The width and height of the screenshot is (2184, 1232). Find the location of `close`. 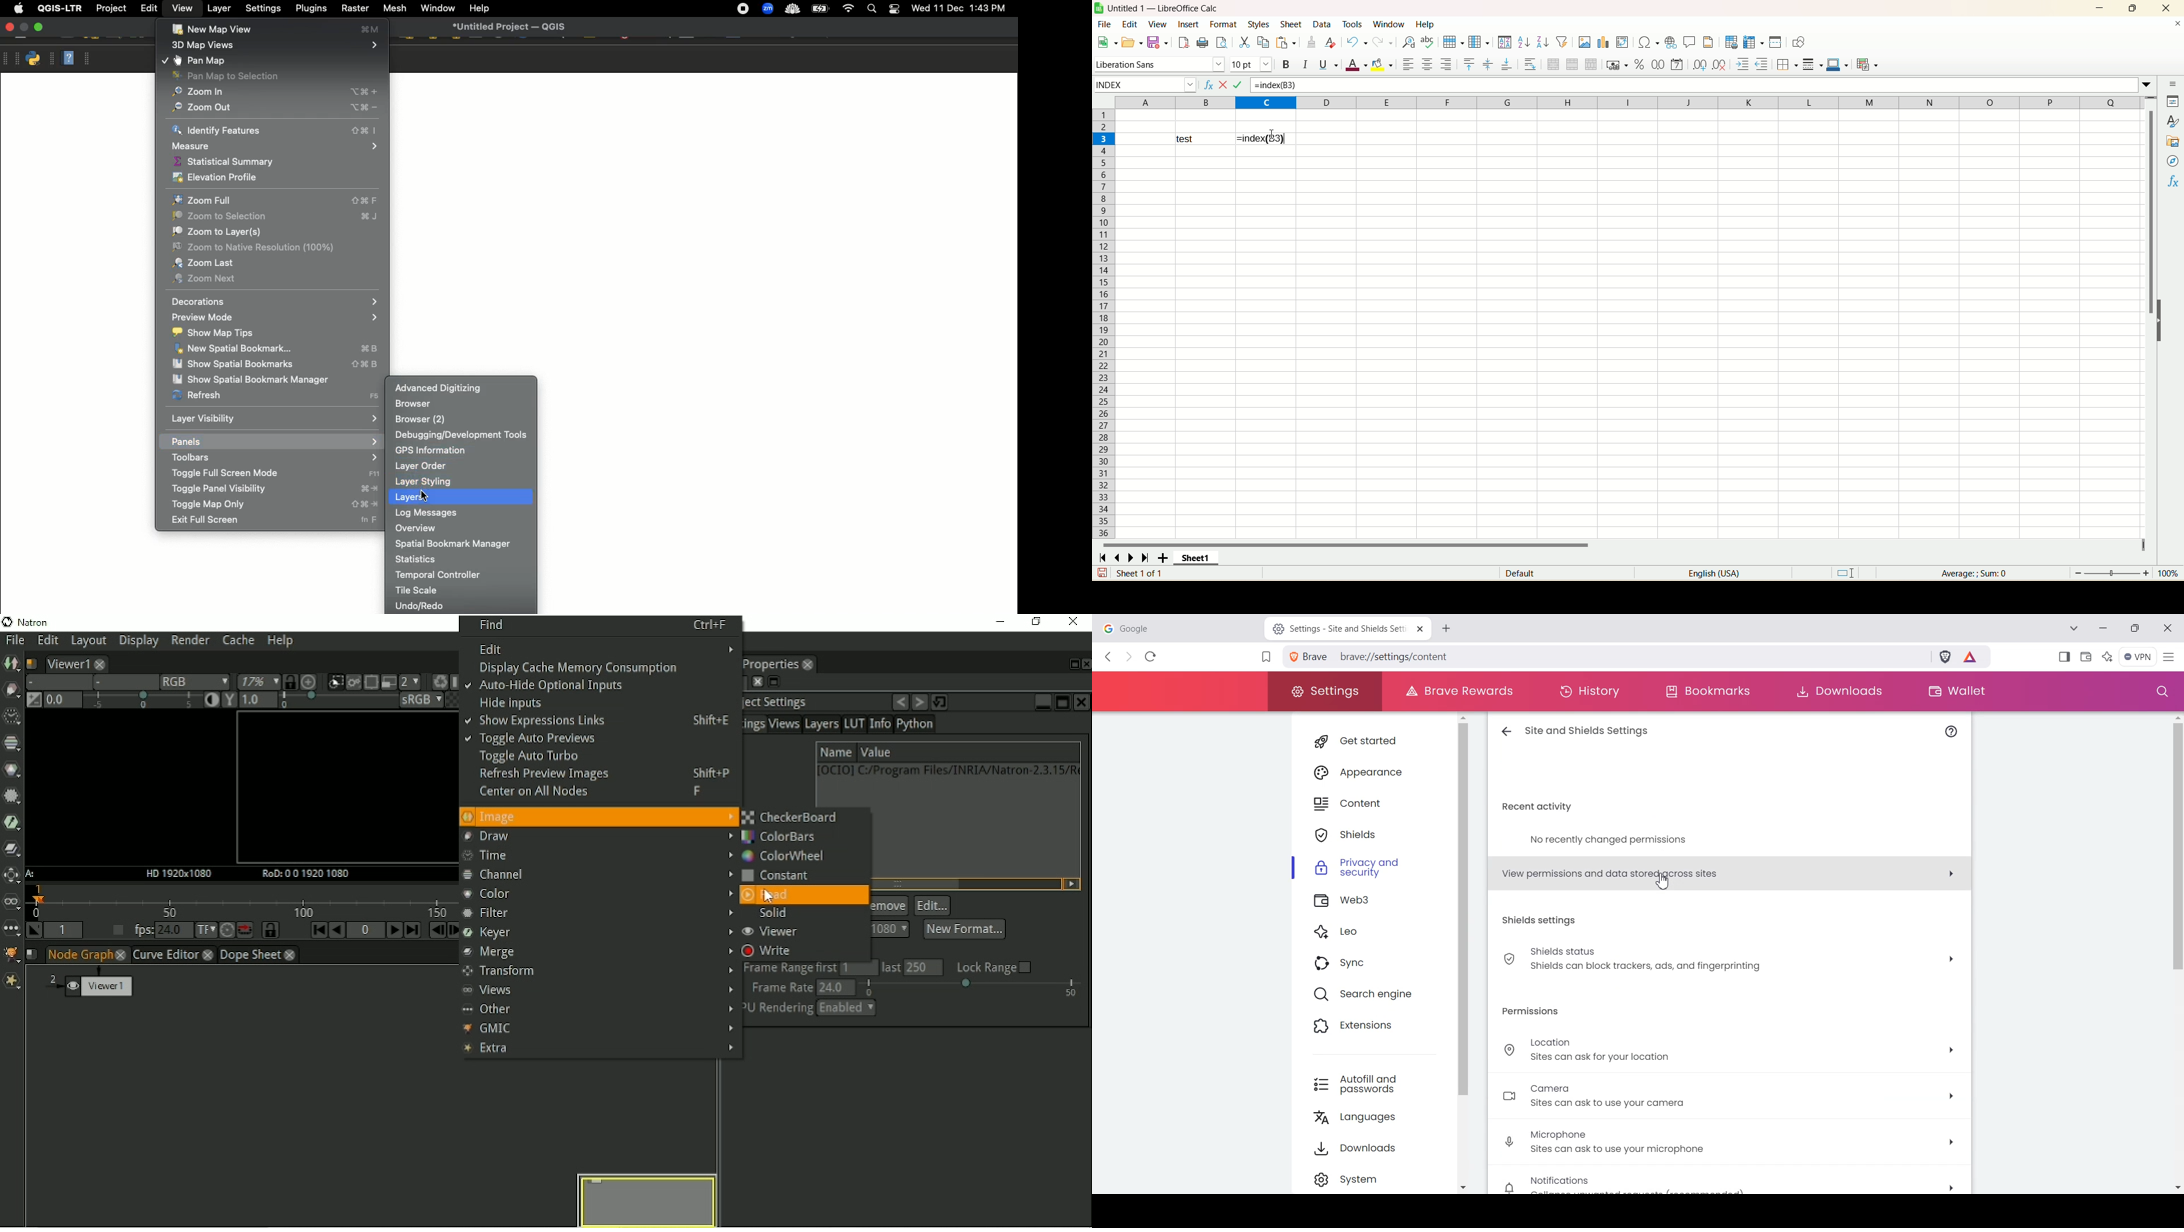

close is located at coordinates (2166, 8).